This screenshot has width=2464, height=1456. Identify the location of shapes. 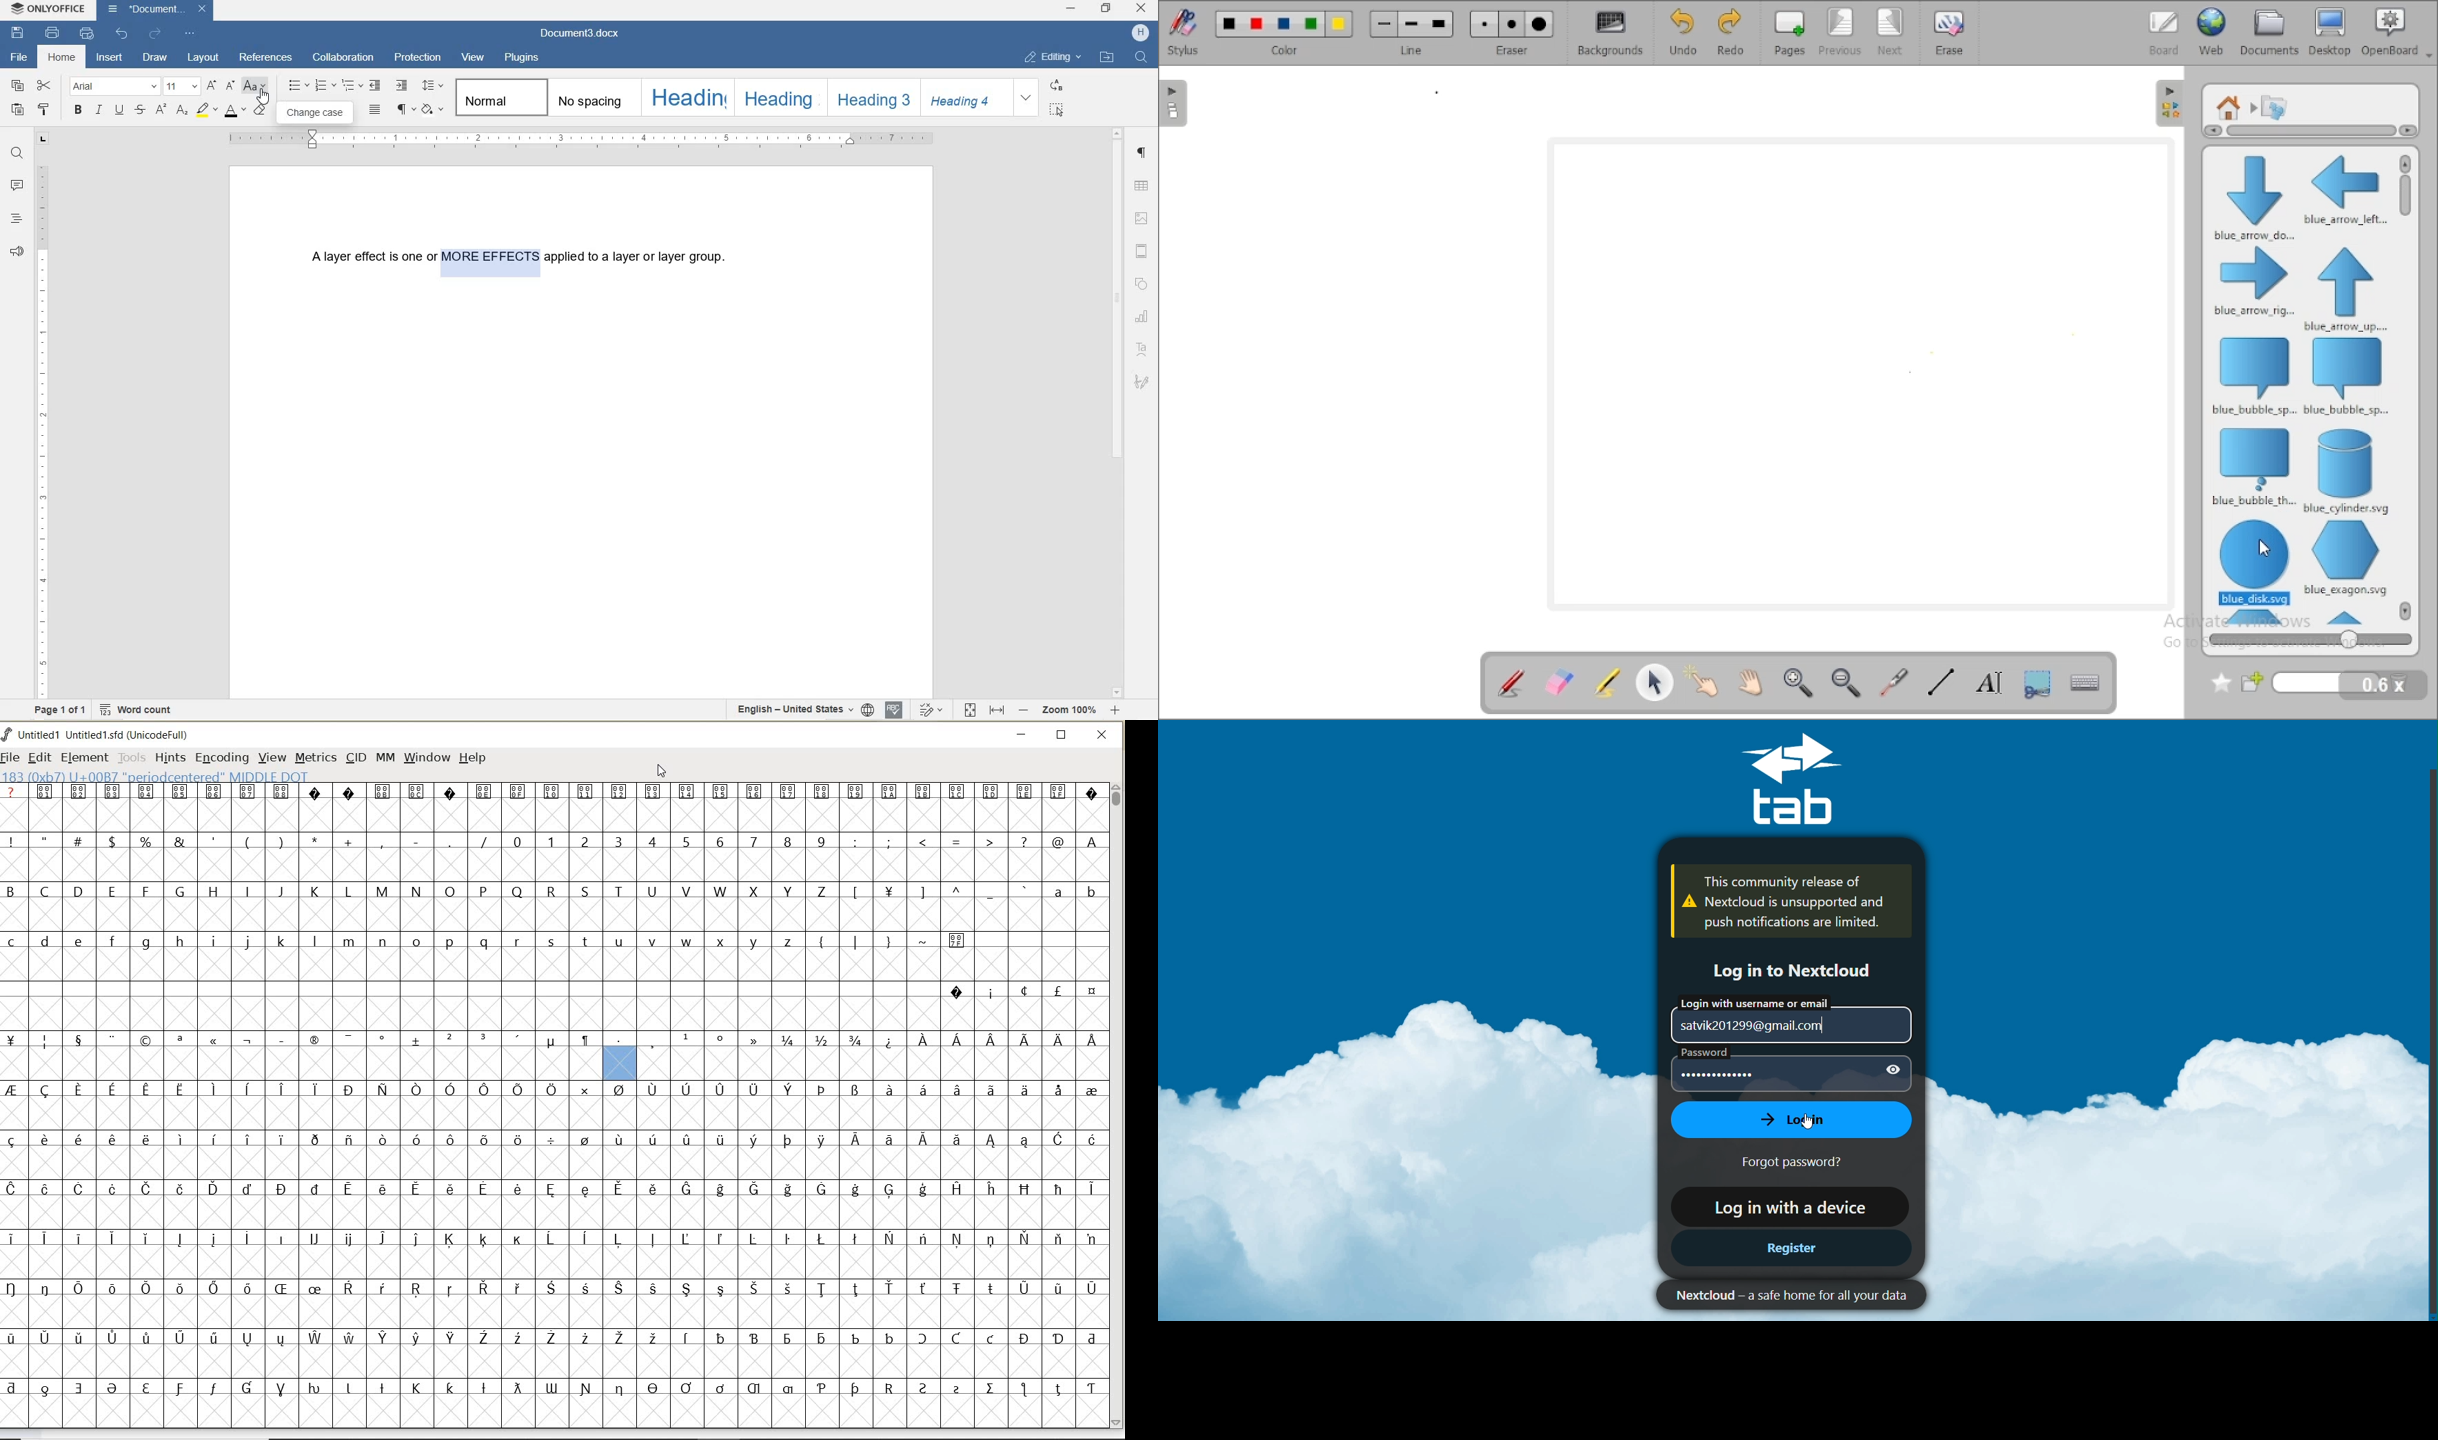
(2274, 106).